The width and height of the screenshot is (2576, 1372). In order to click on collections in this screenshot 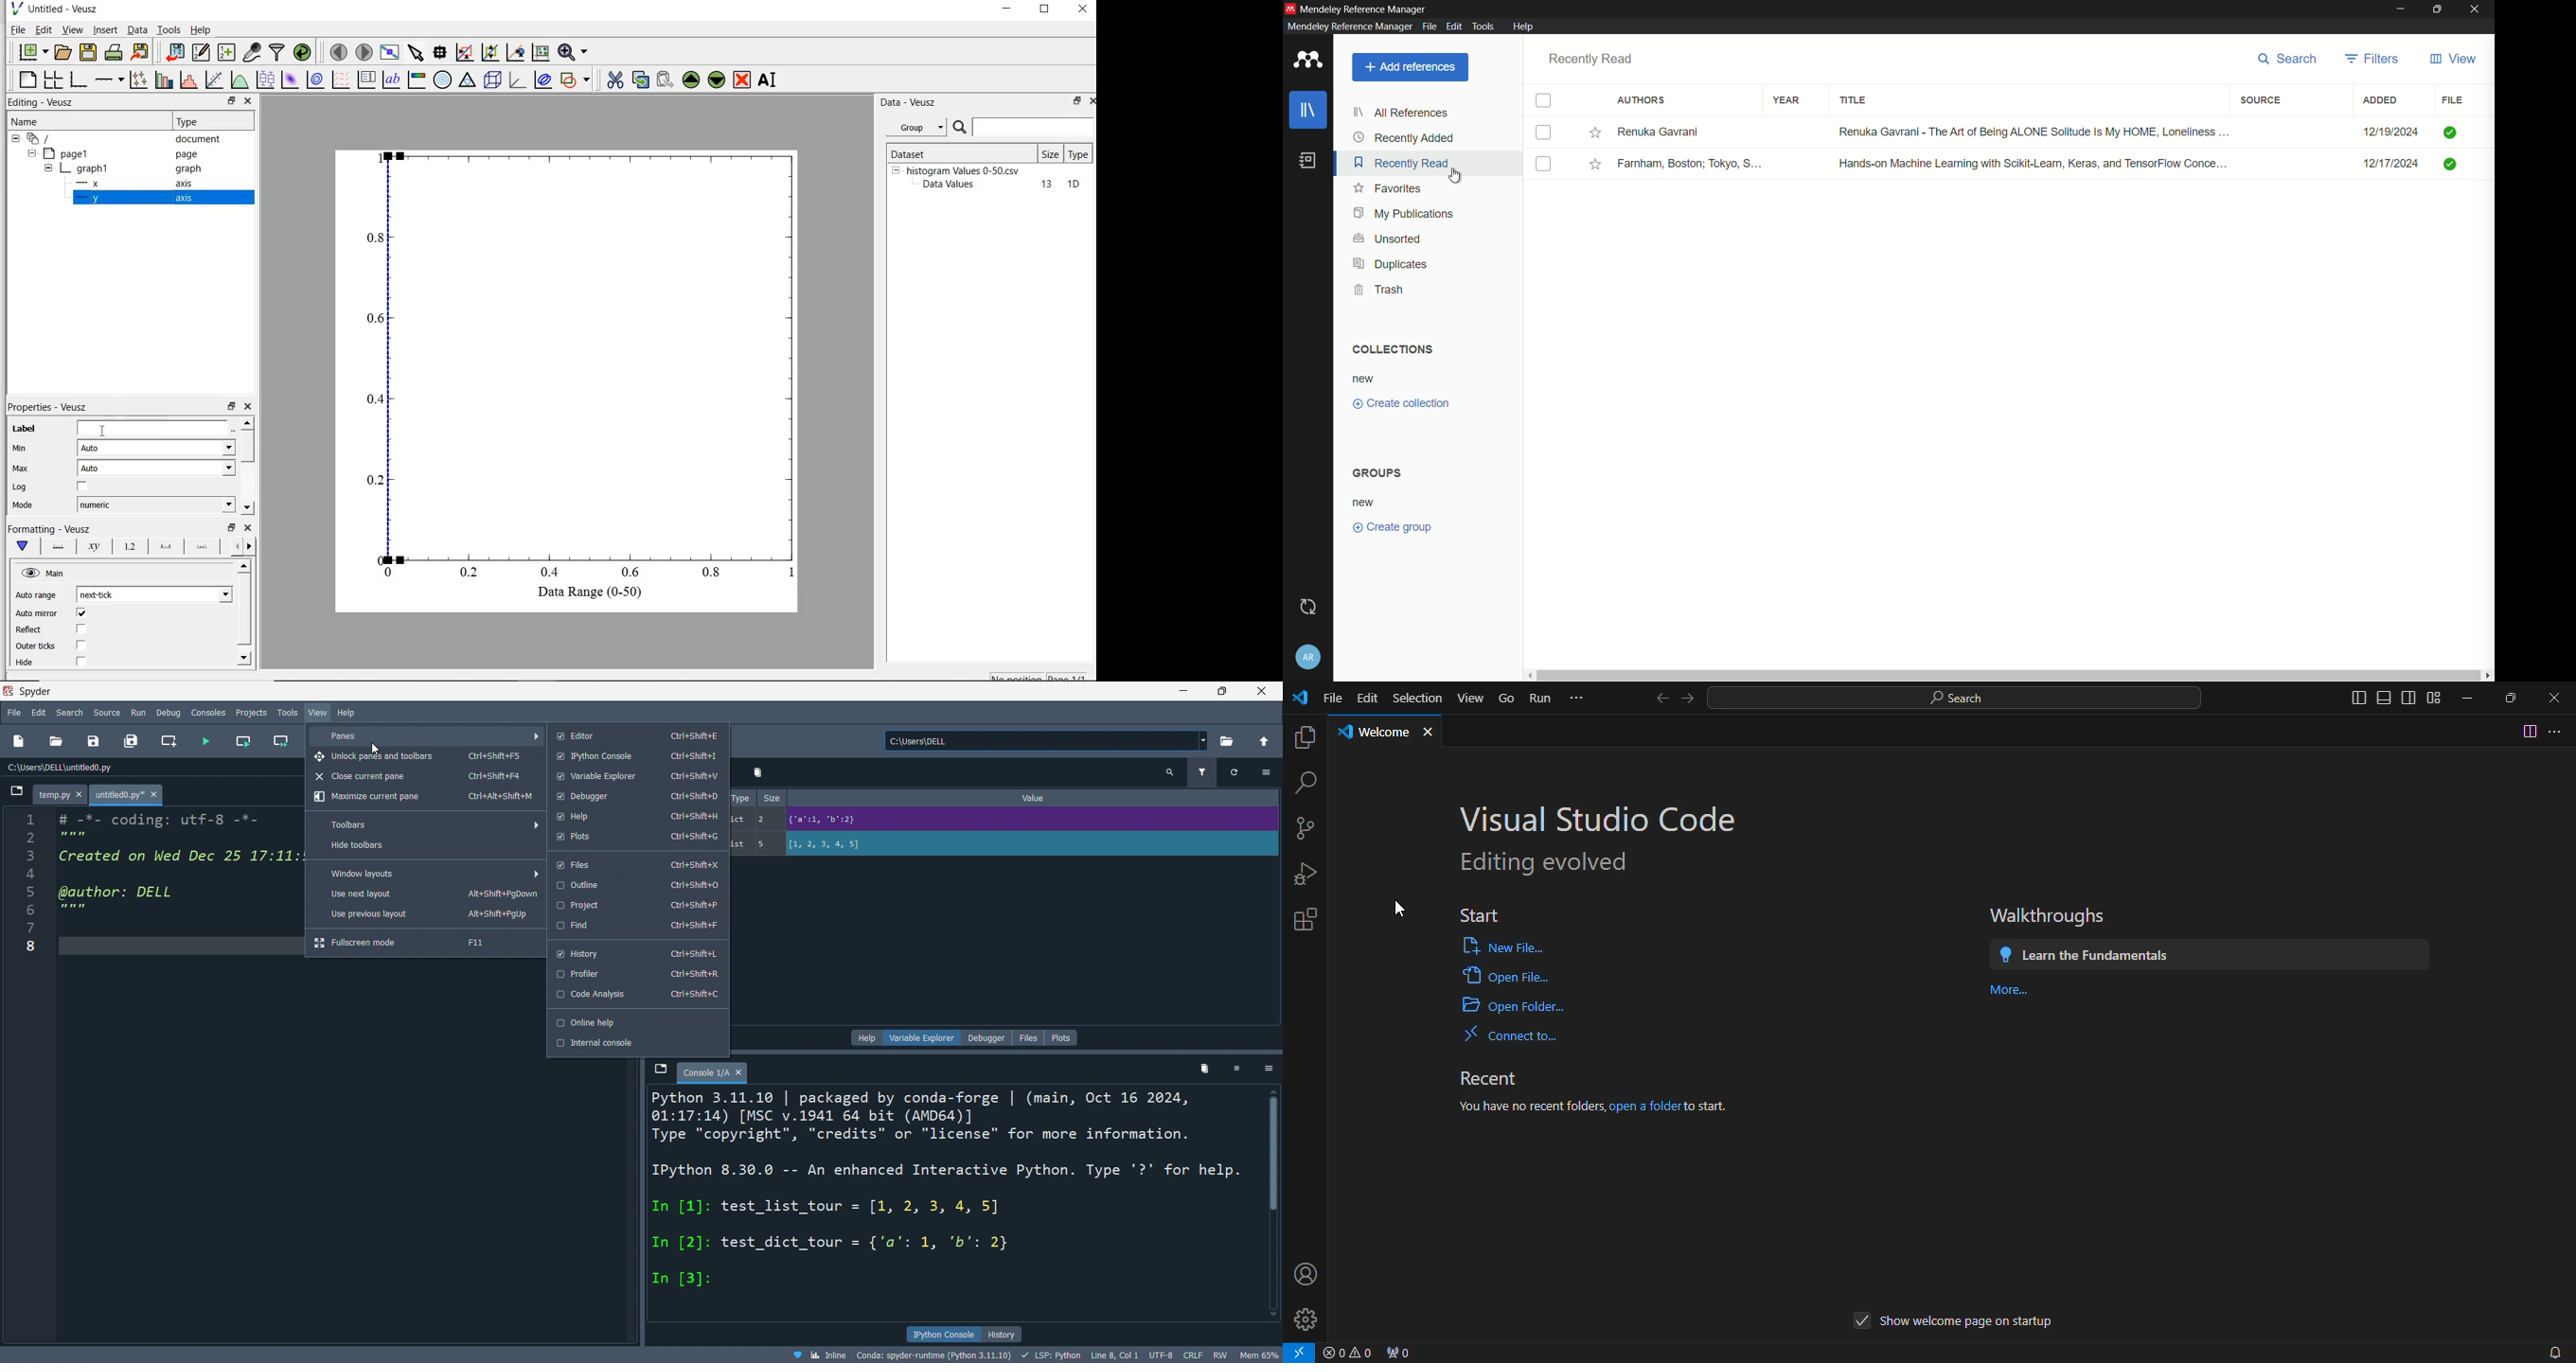, I will do `click(1391, 349)`.